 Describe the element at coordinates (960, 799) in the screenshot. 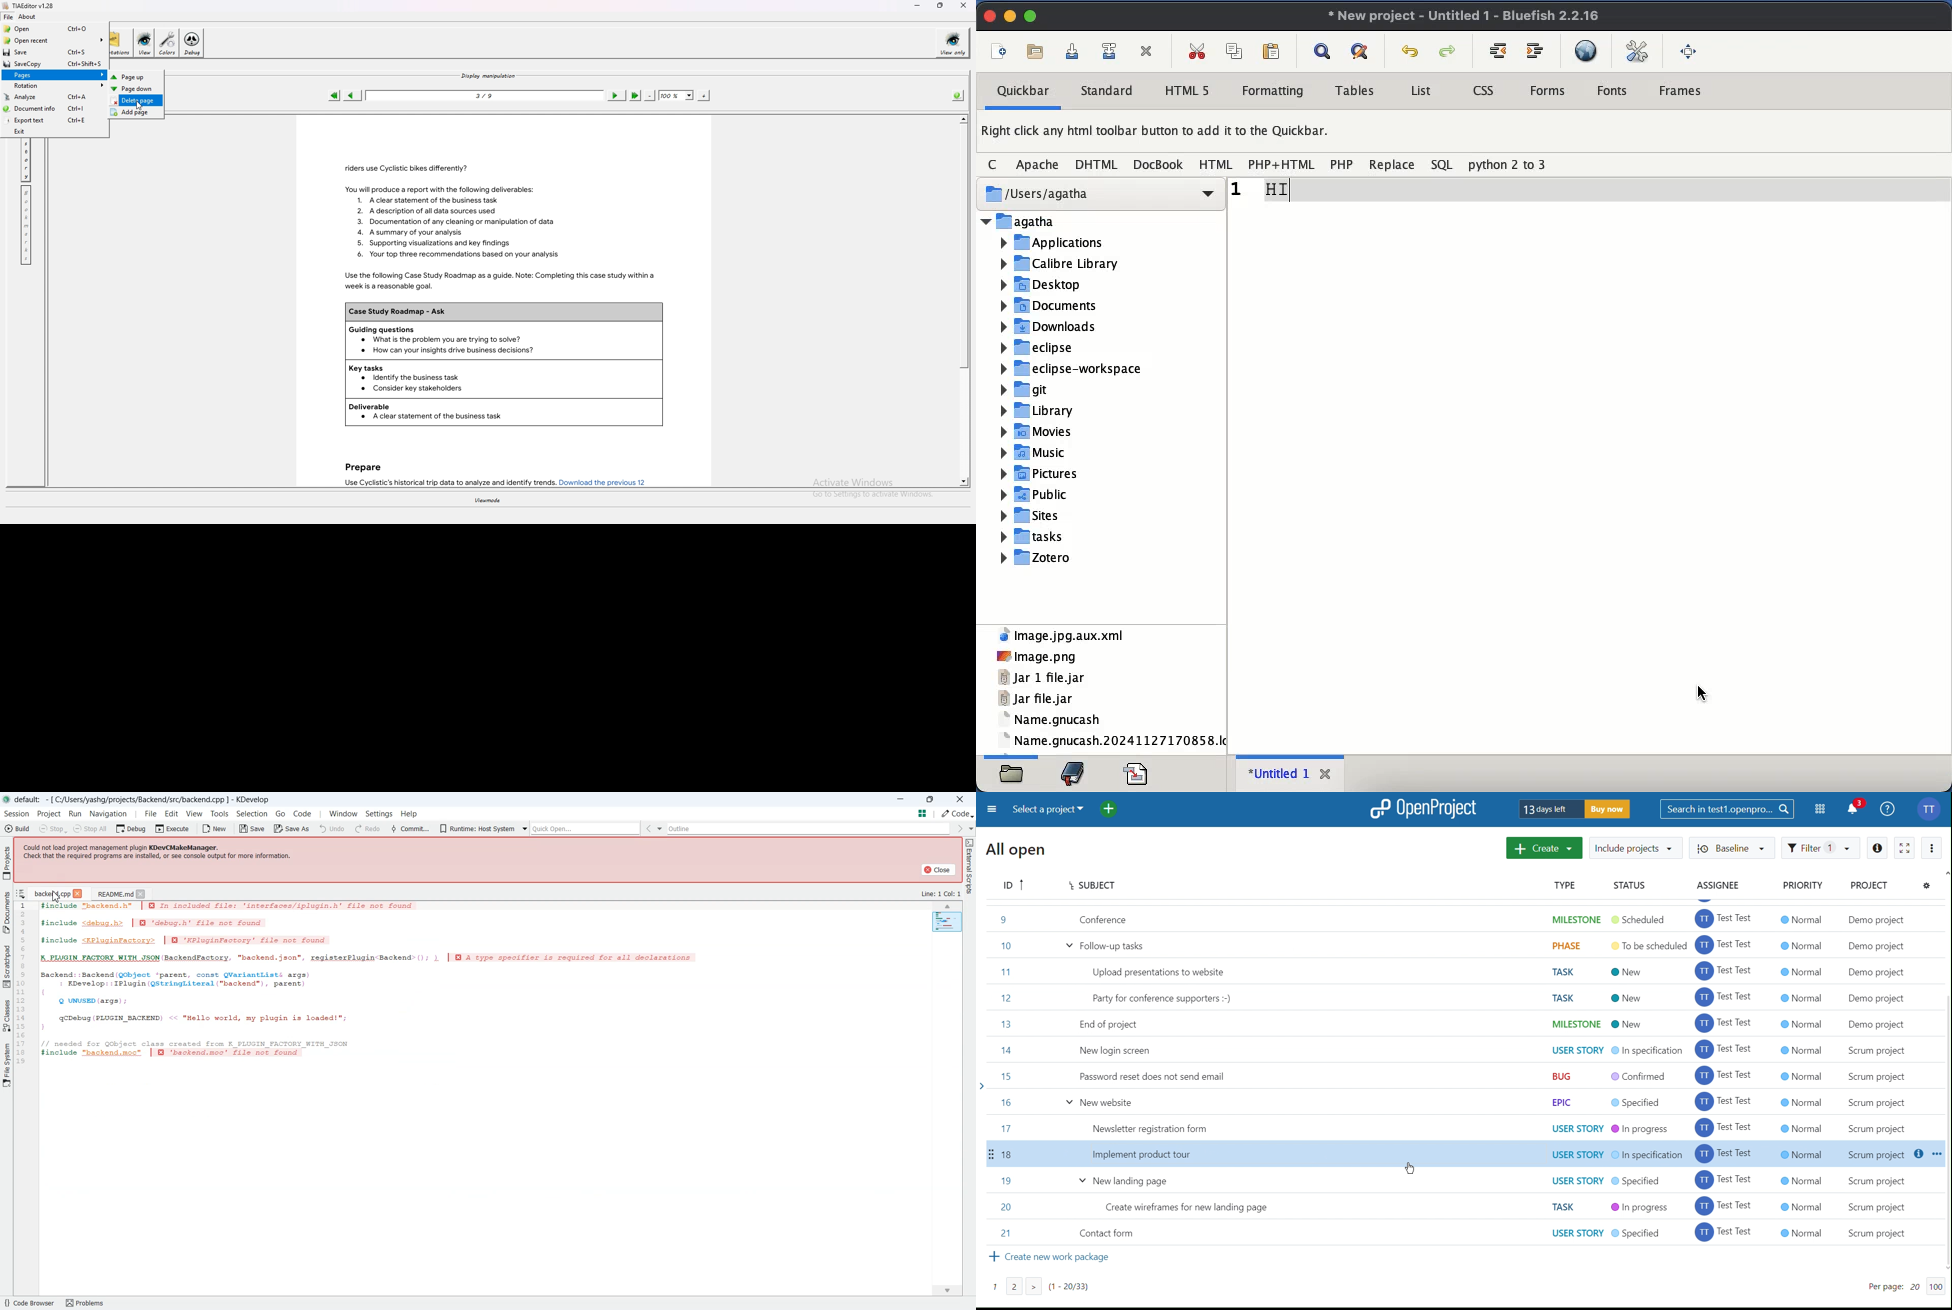

I see `Close` at that location.